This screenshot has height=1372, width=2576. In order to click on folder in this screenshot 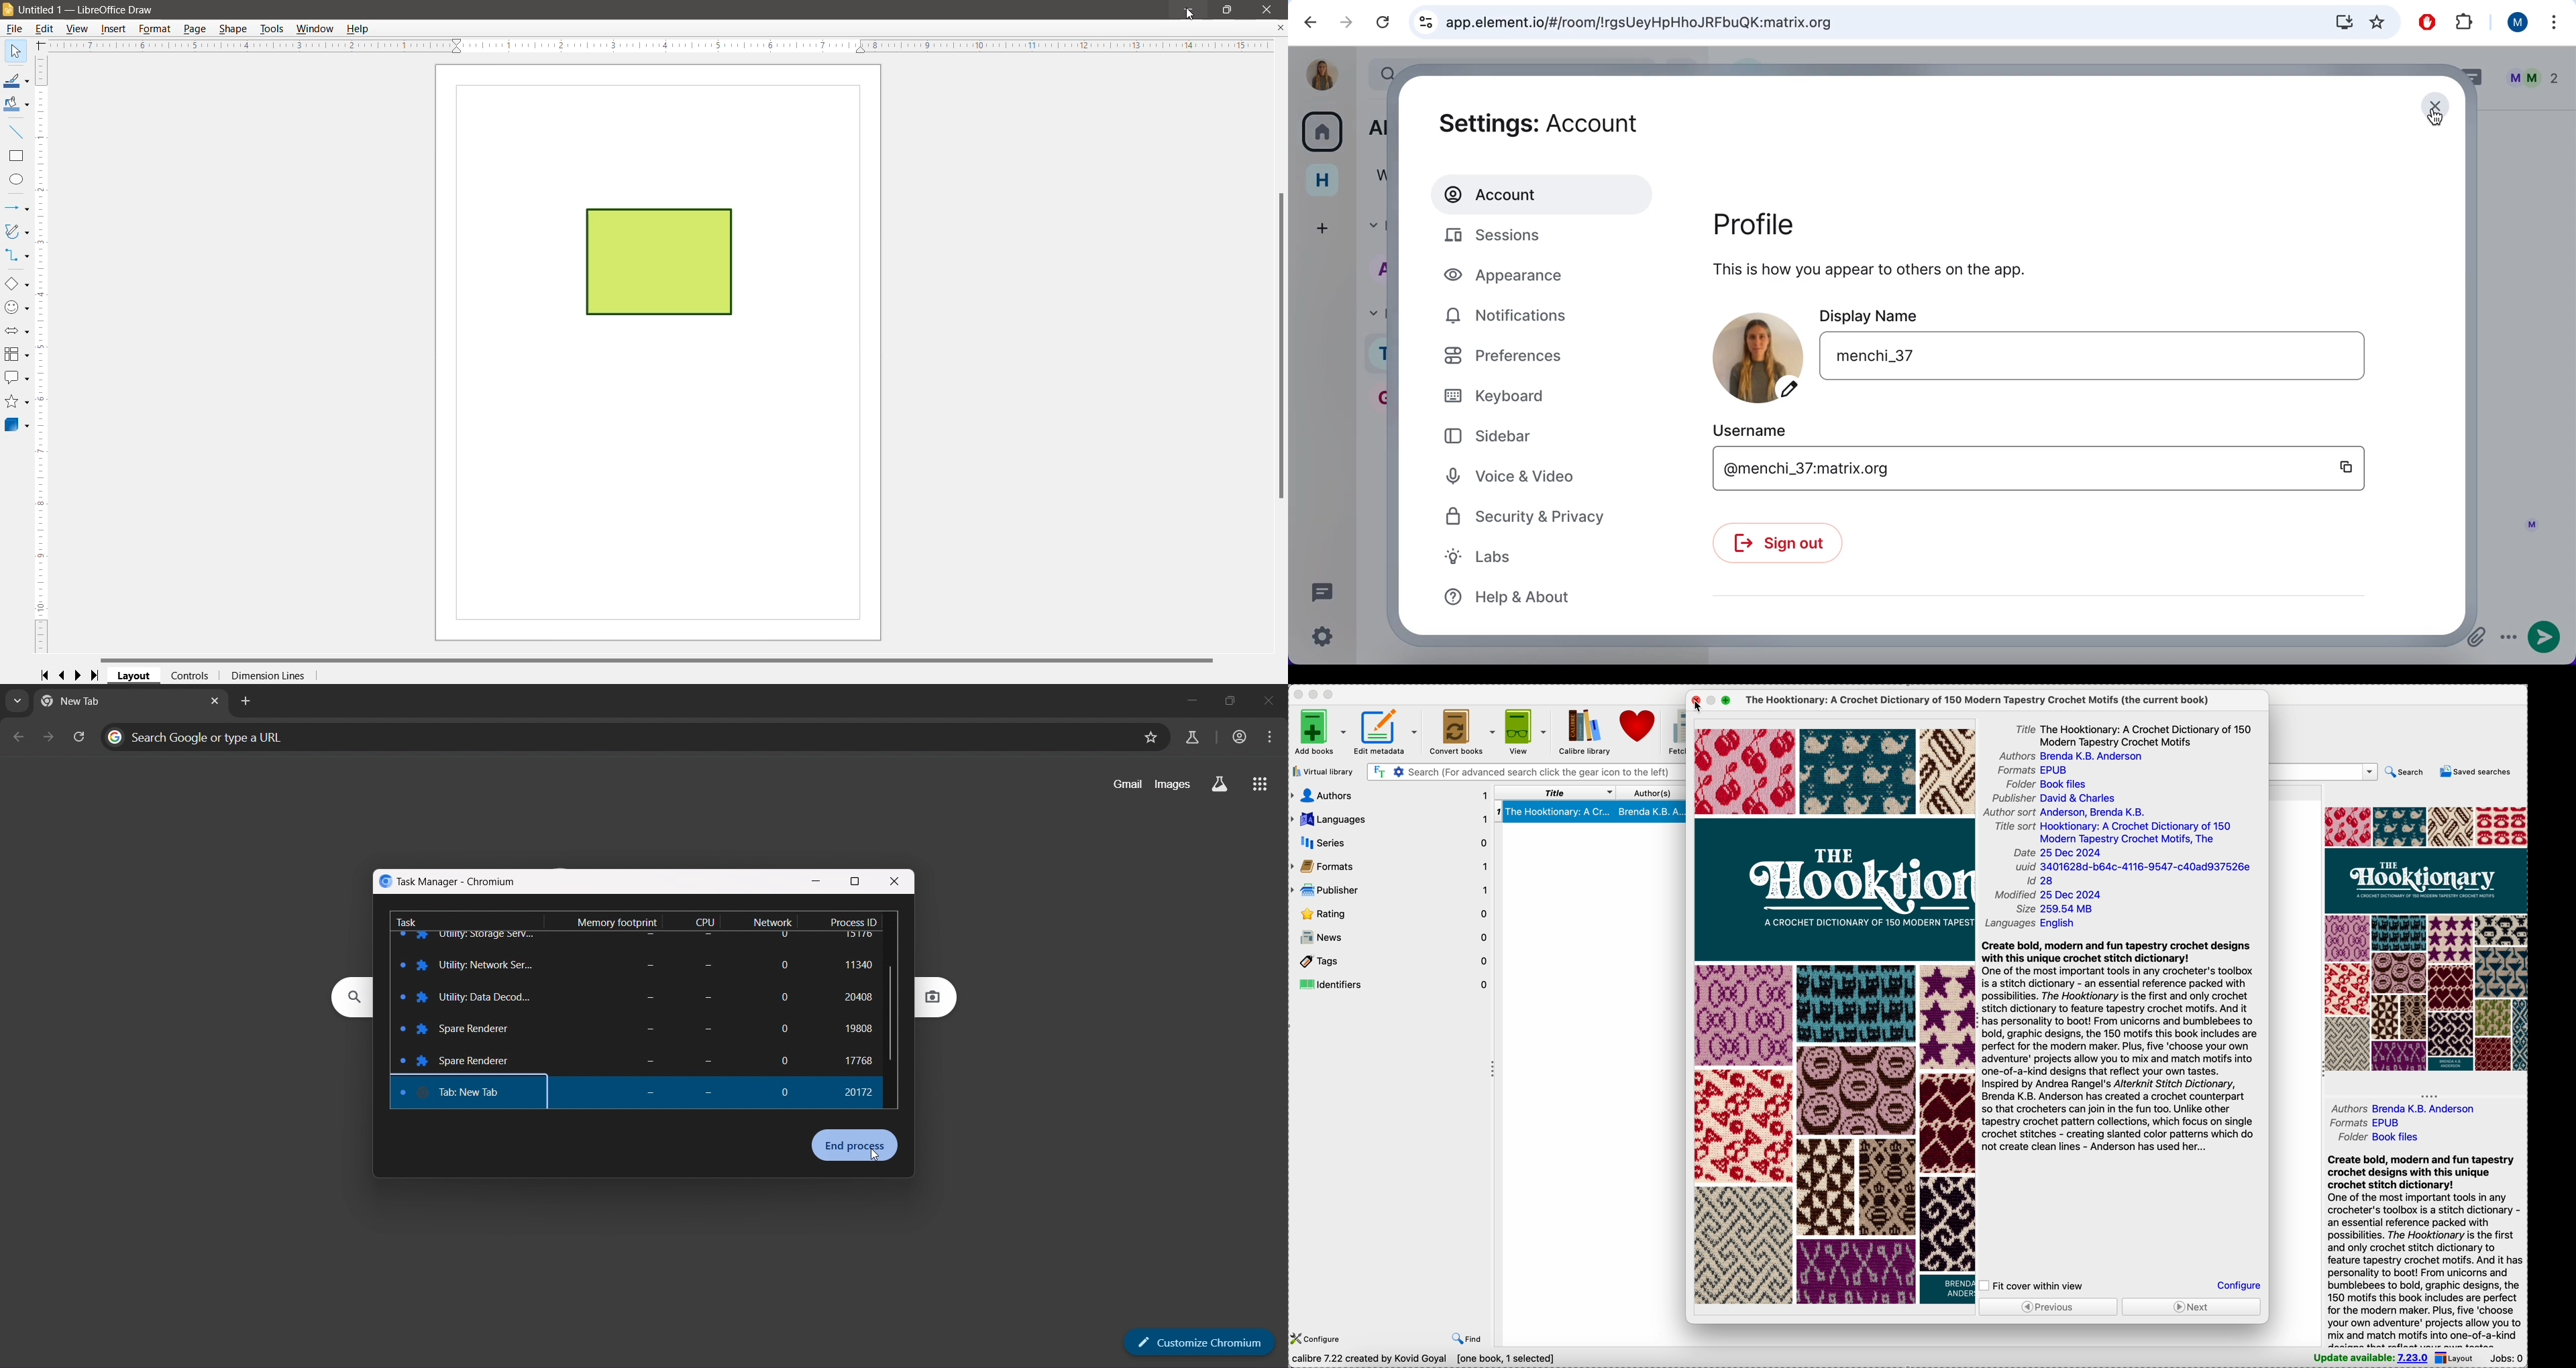, I will do `click(2382, 1139)`.